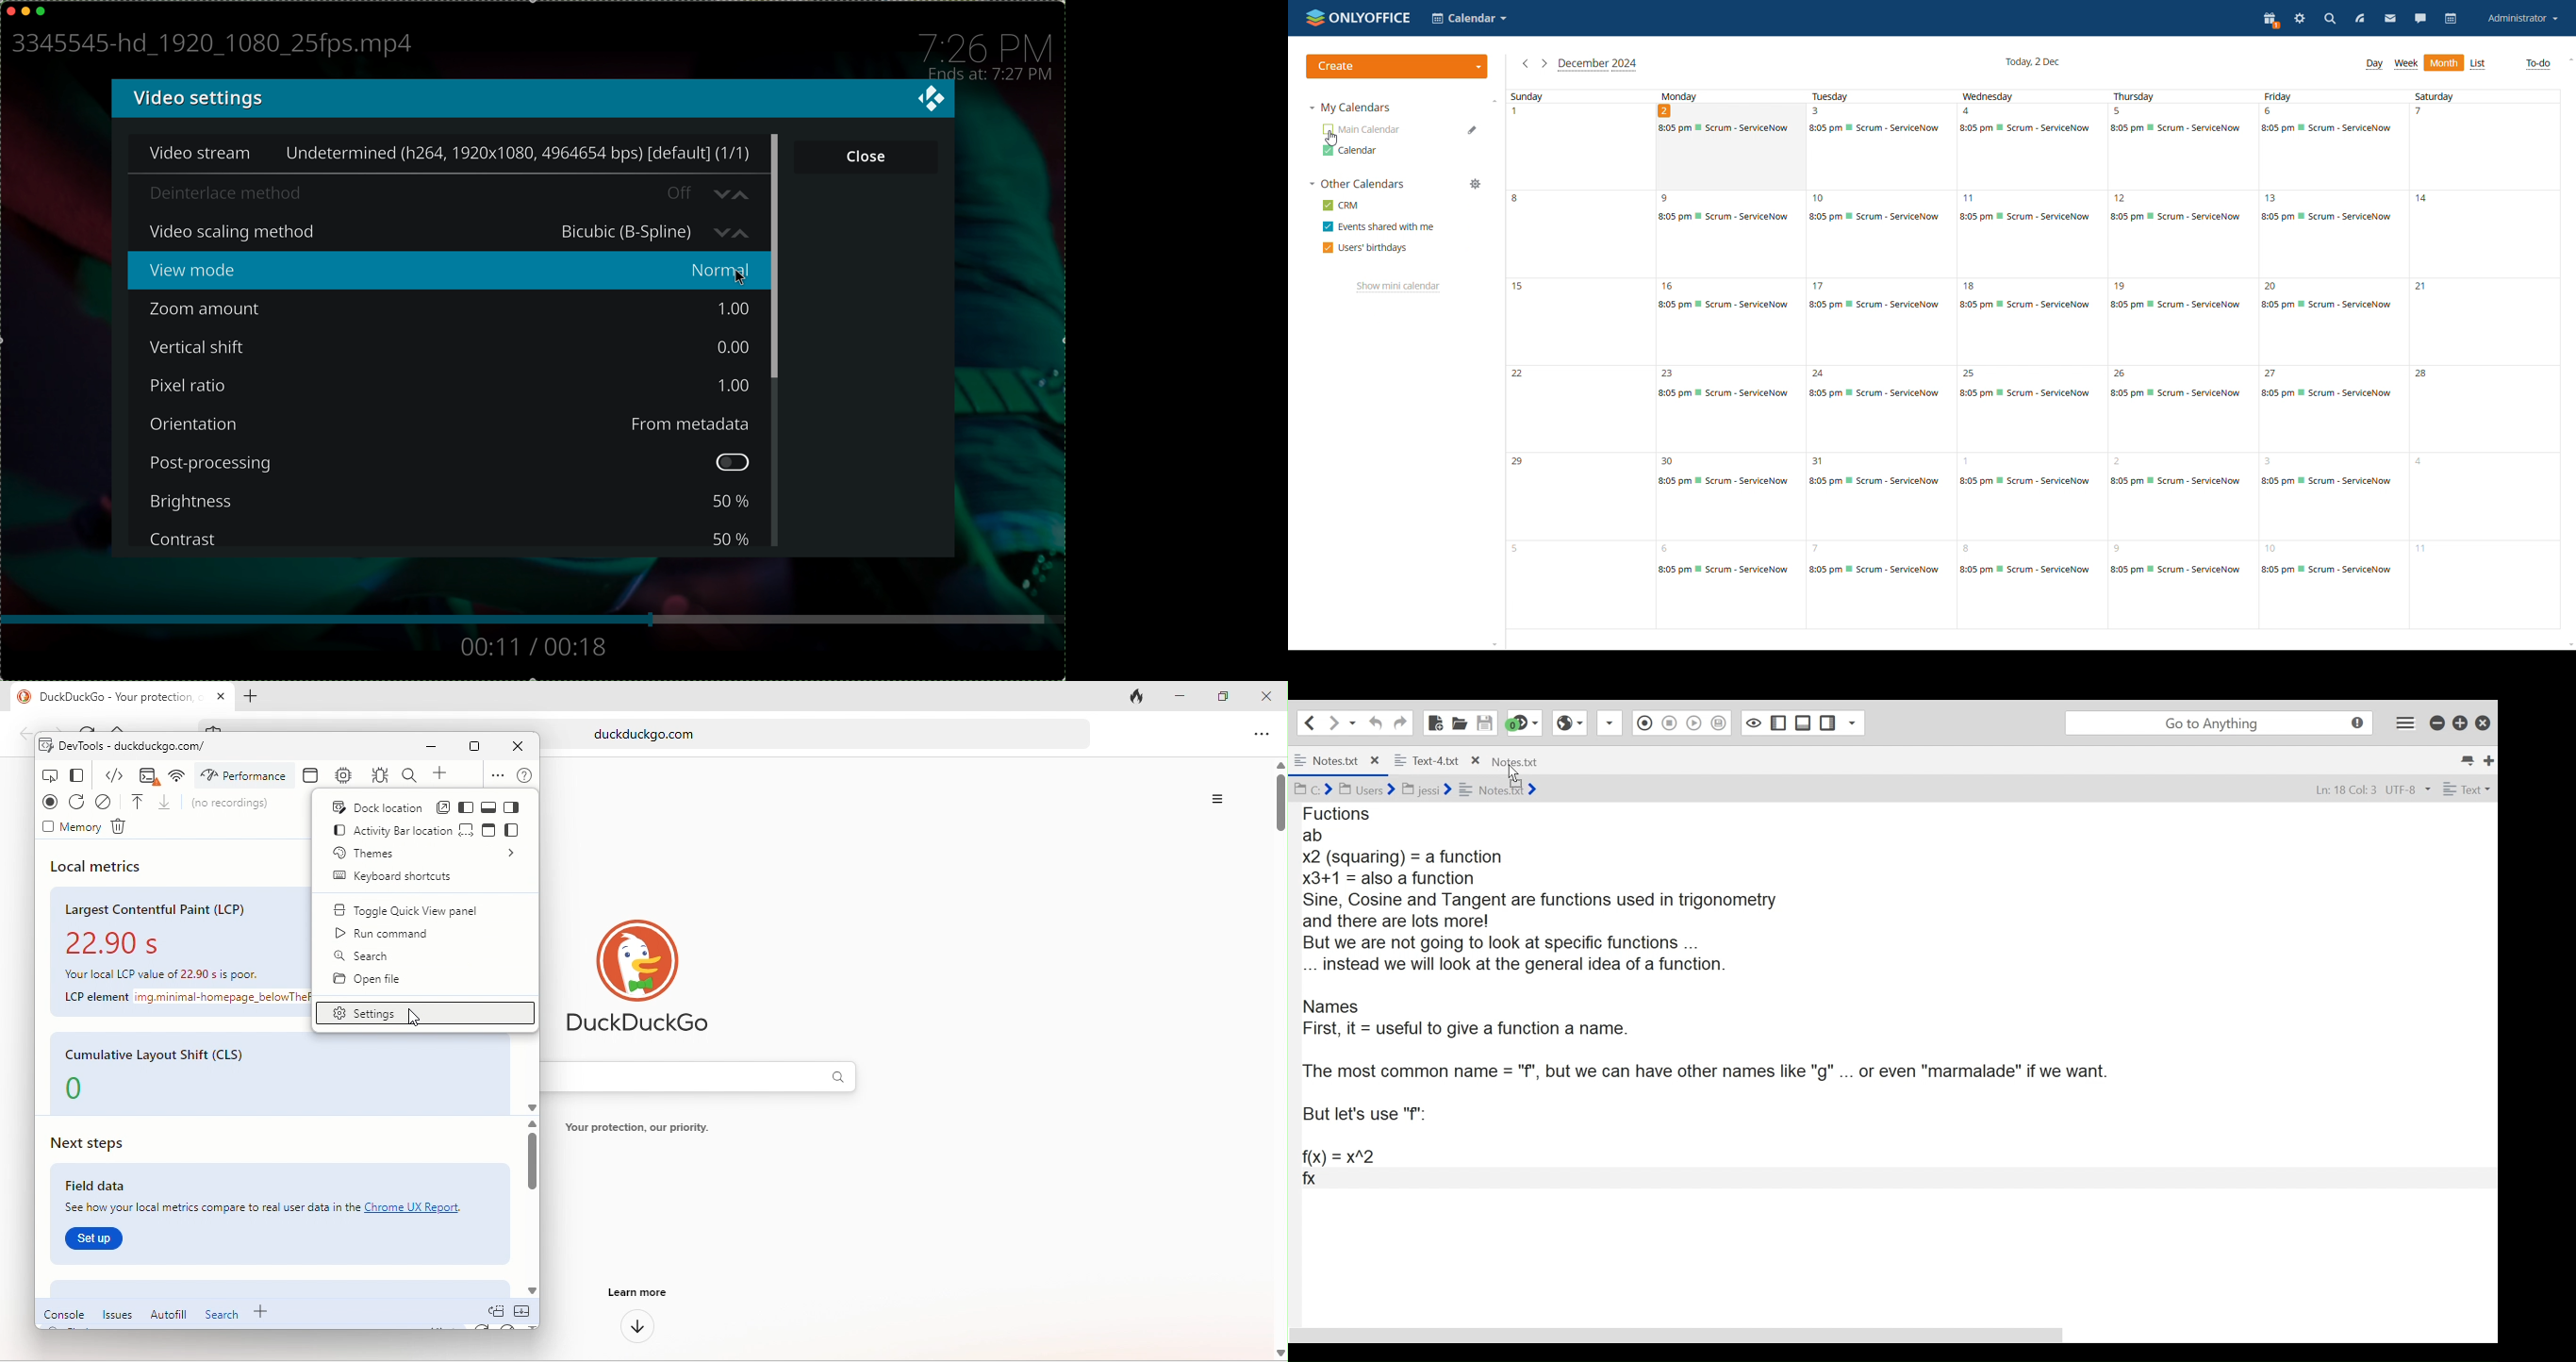  I want to click on close button, so click(866, 156).